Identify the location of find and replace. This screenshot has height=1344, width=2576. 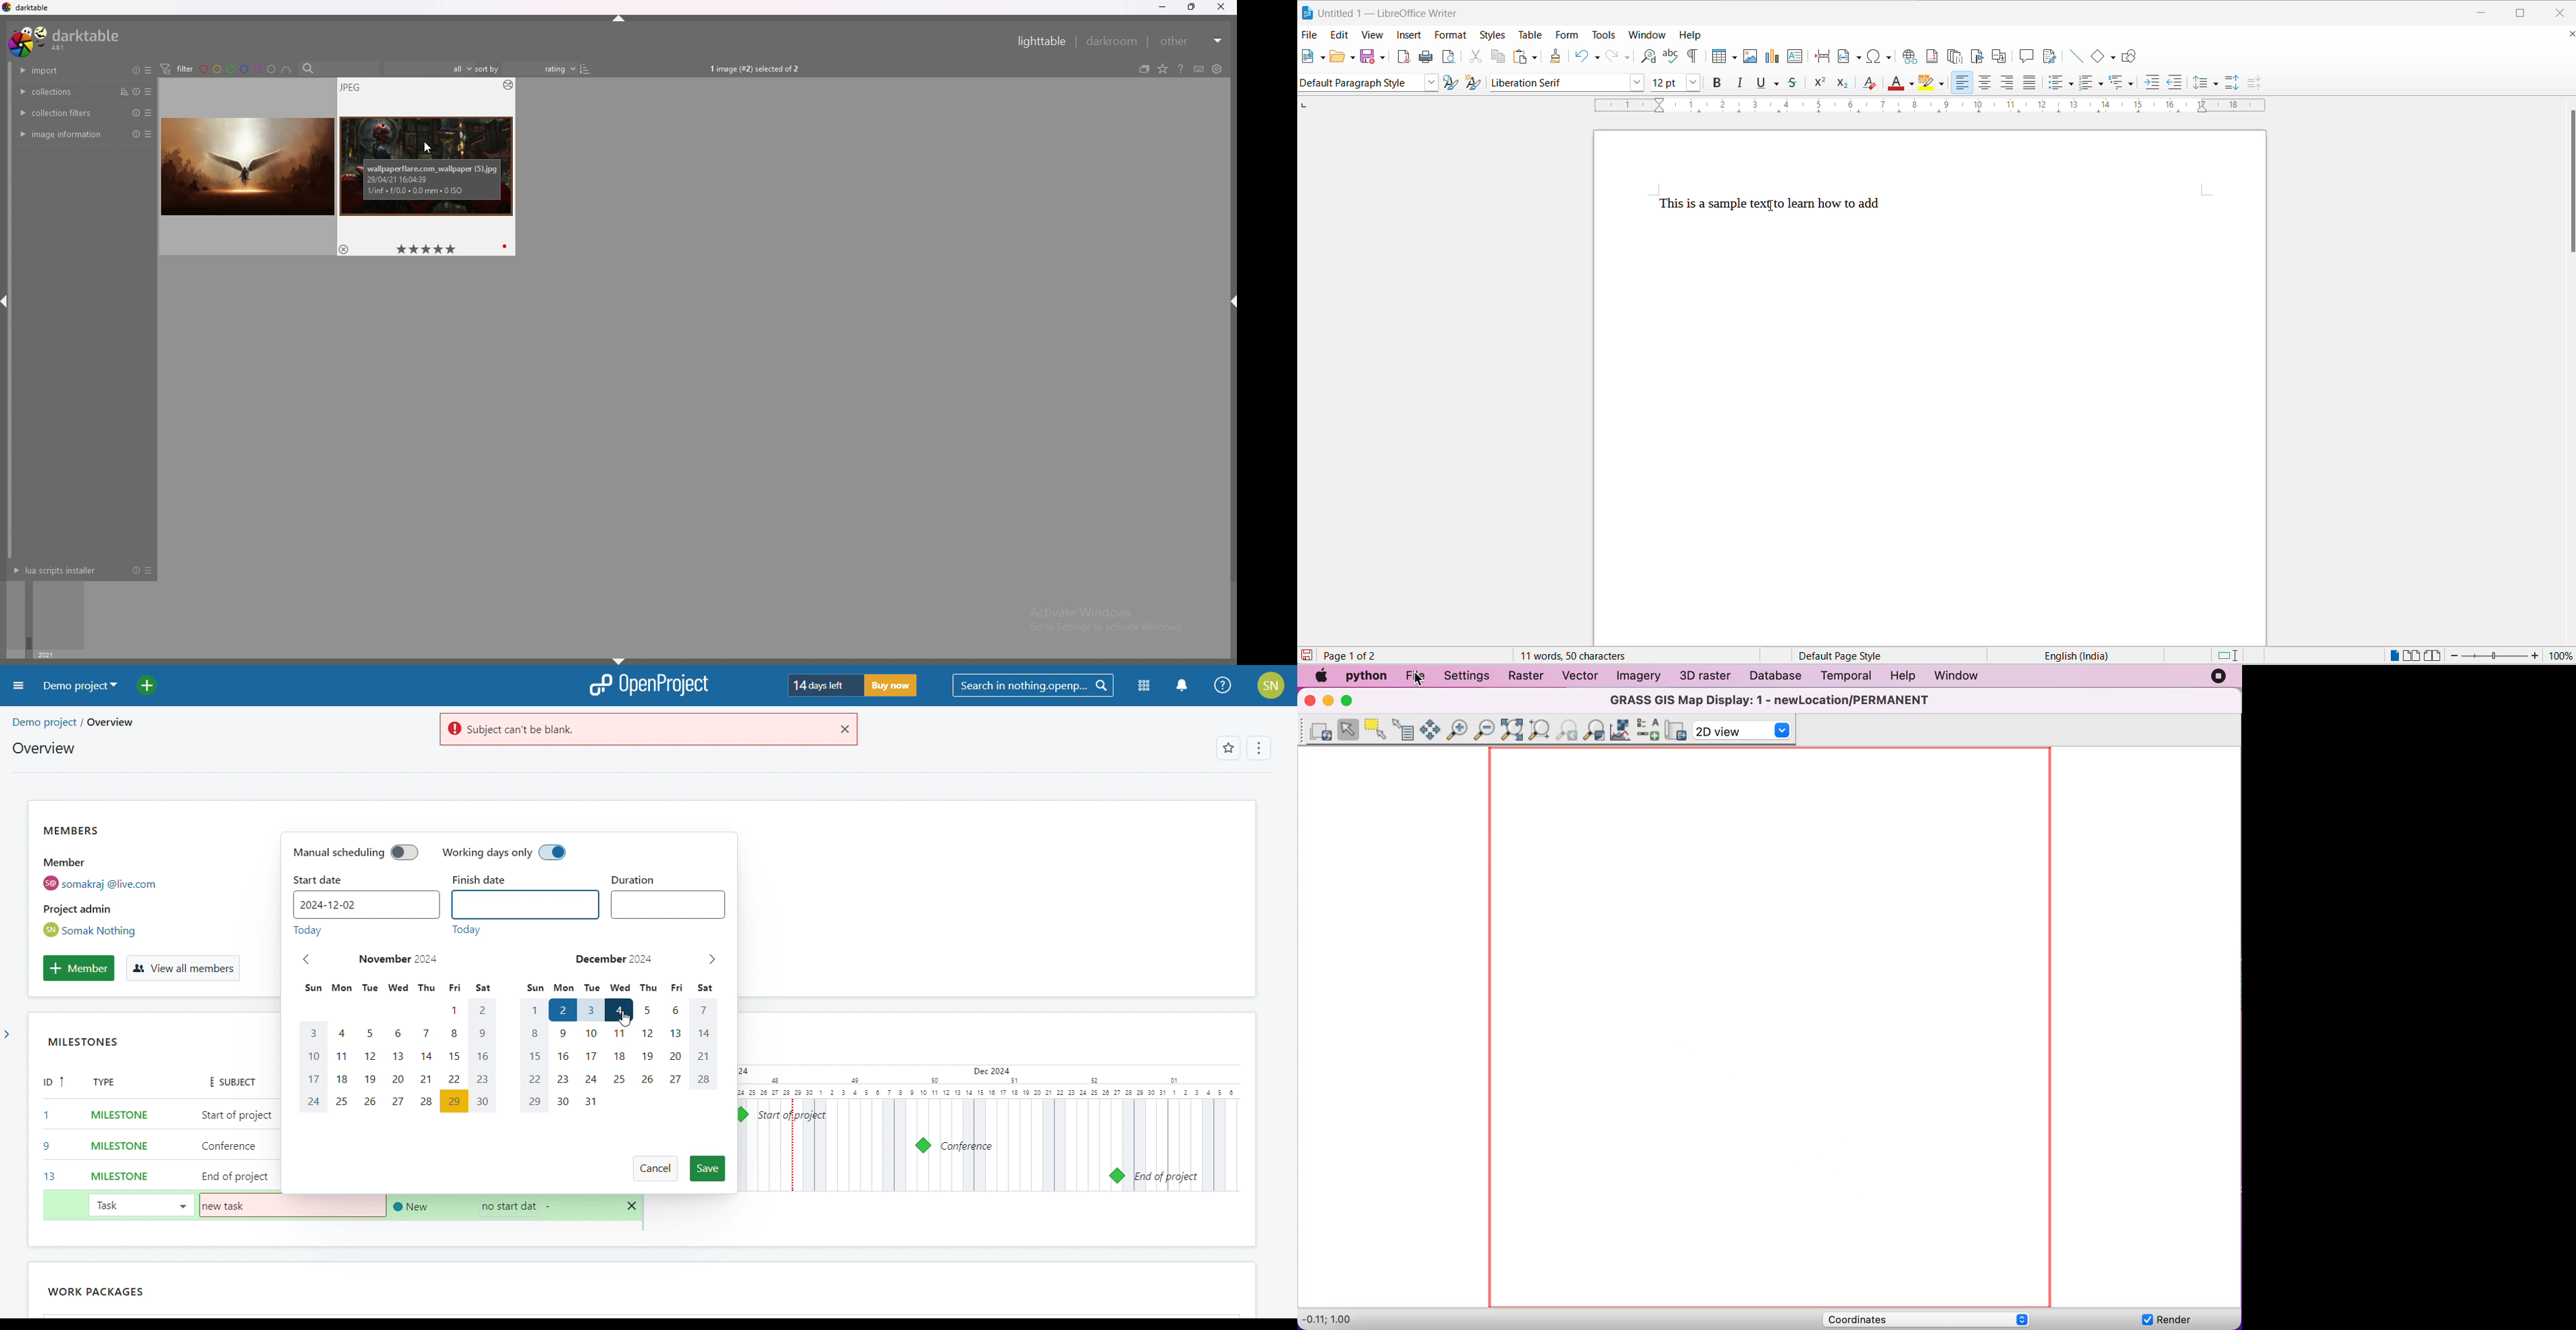
(1649, 55).